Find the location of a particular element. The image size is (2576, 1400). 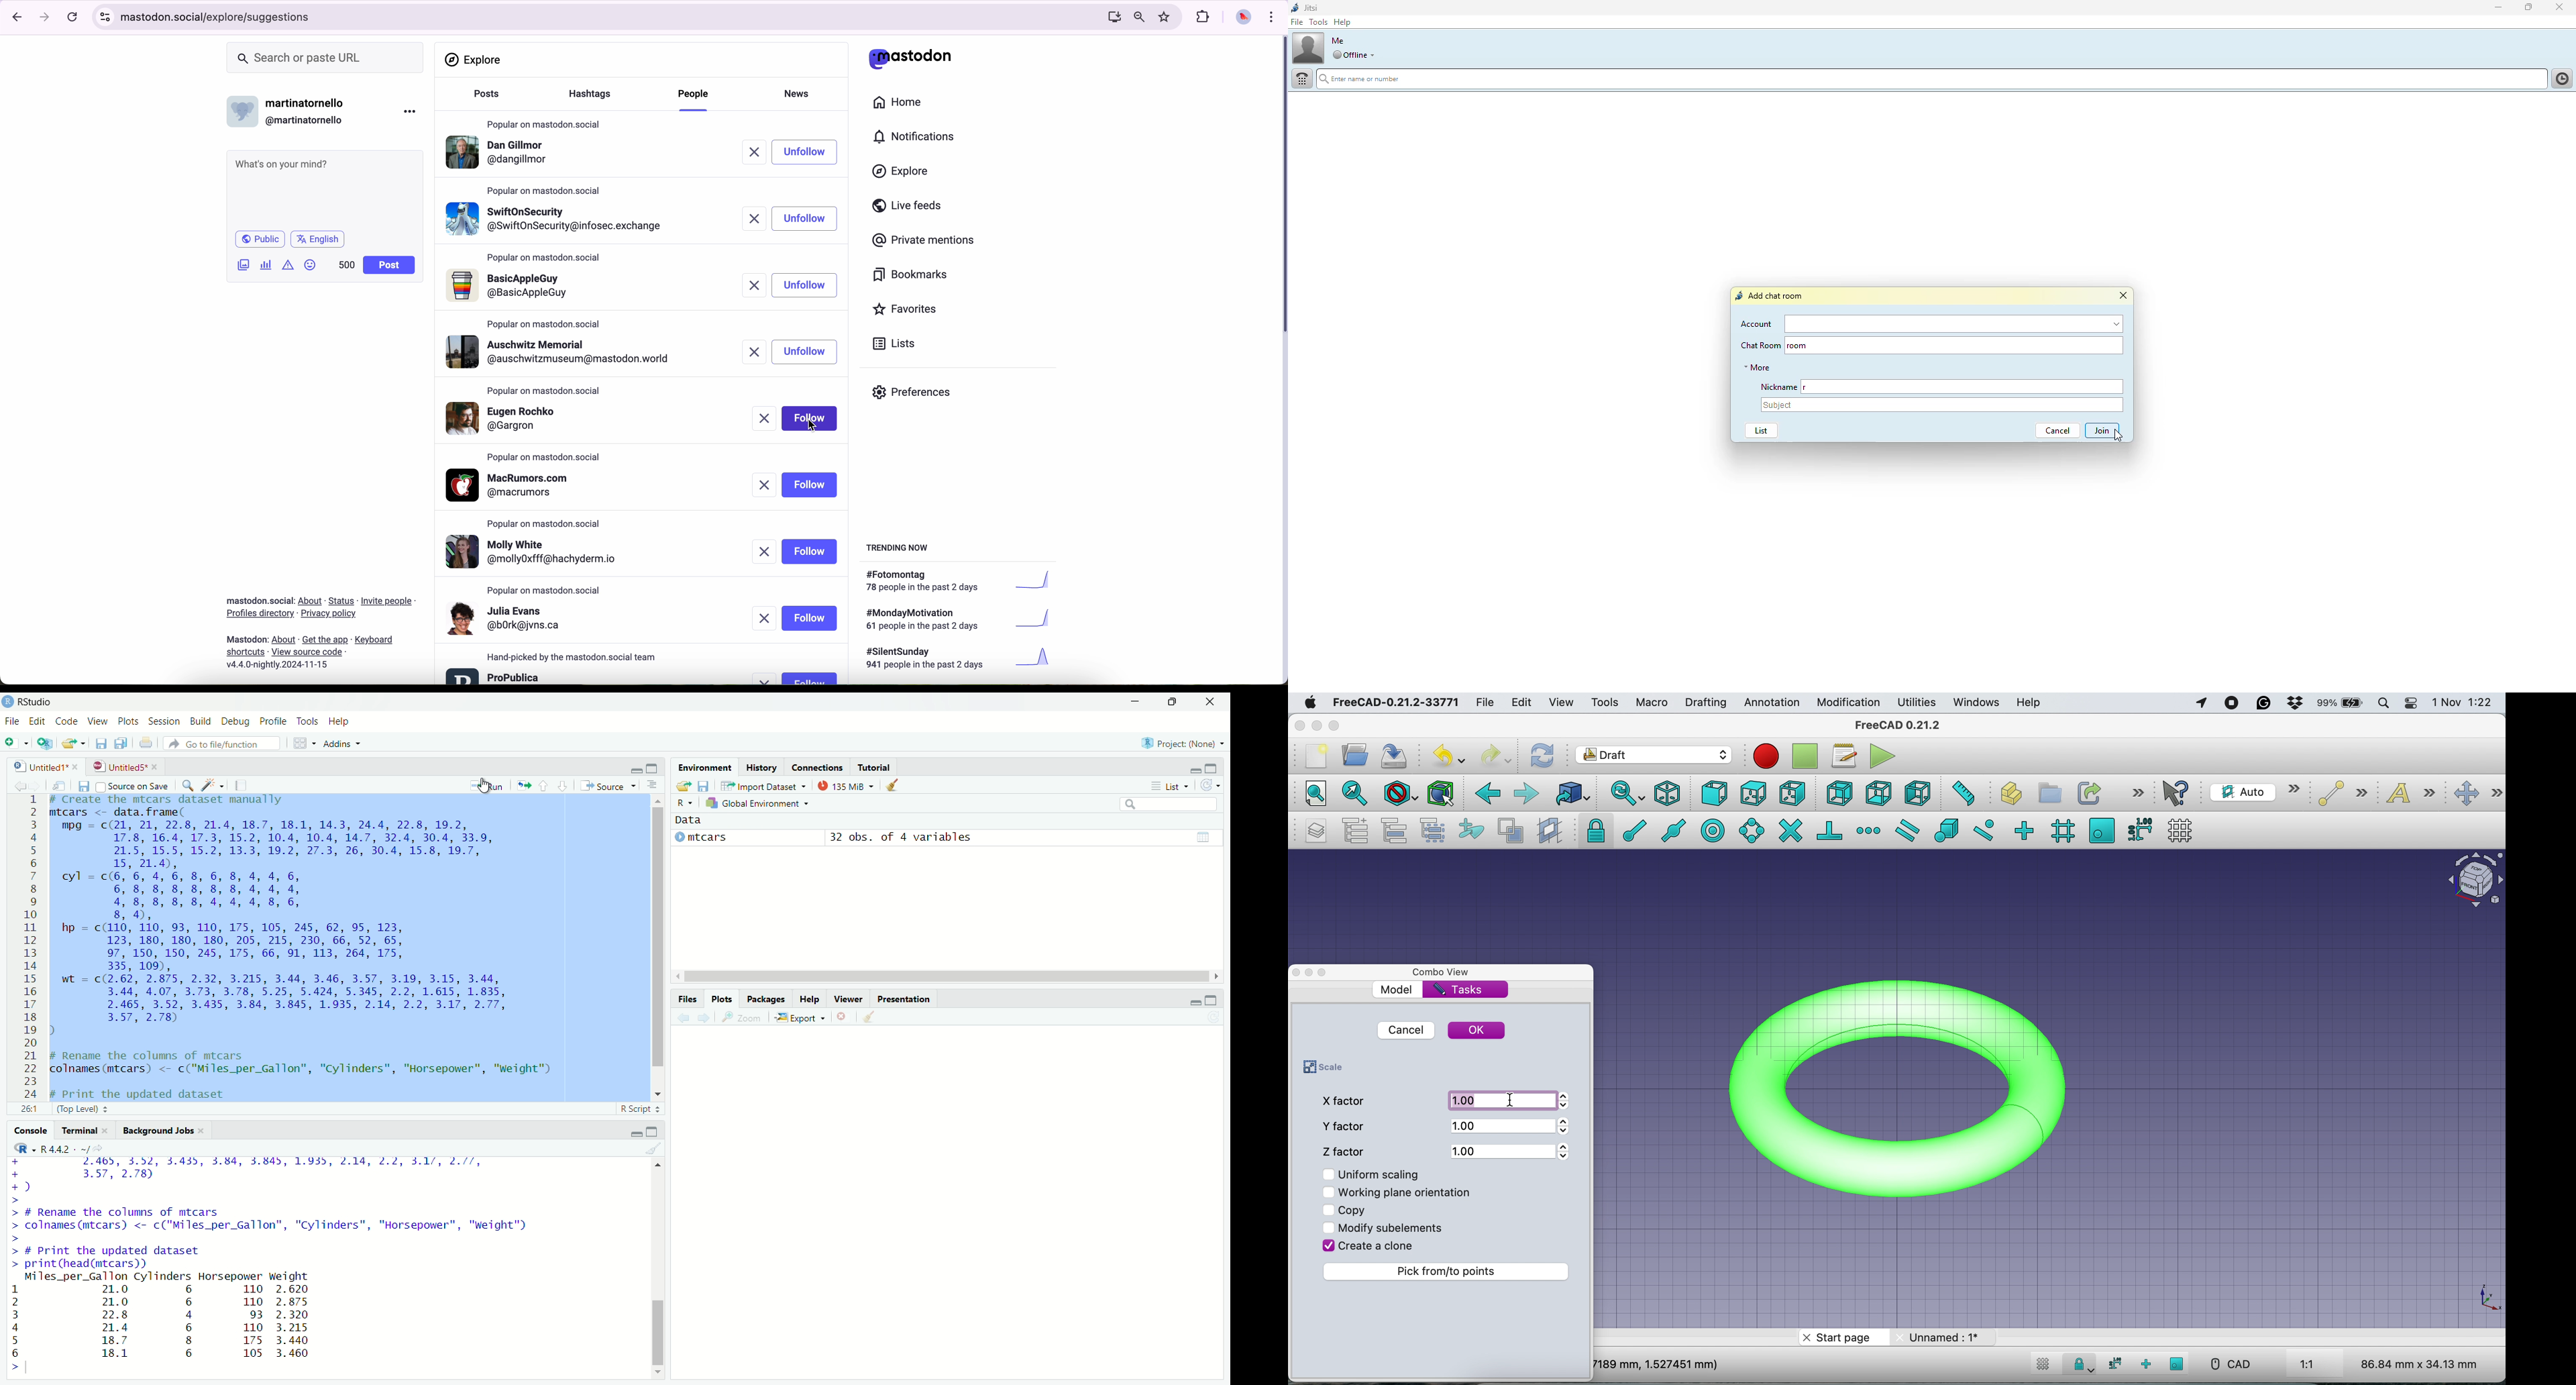

make link is located at coordinates (2088, 792).